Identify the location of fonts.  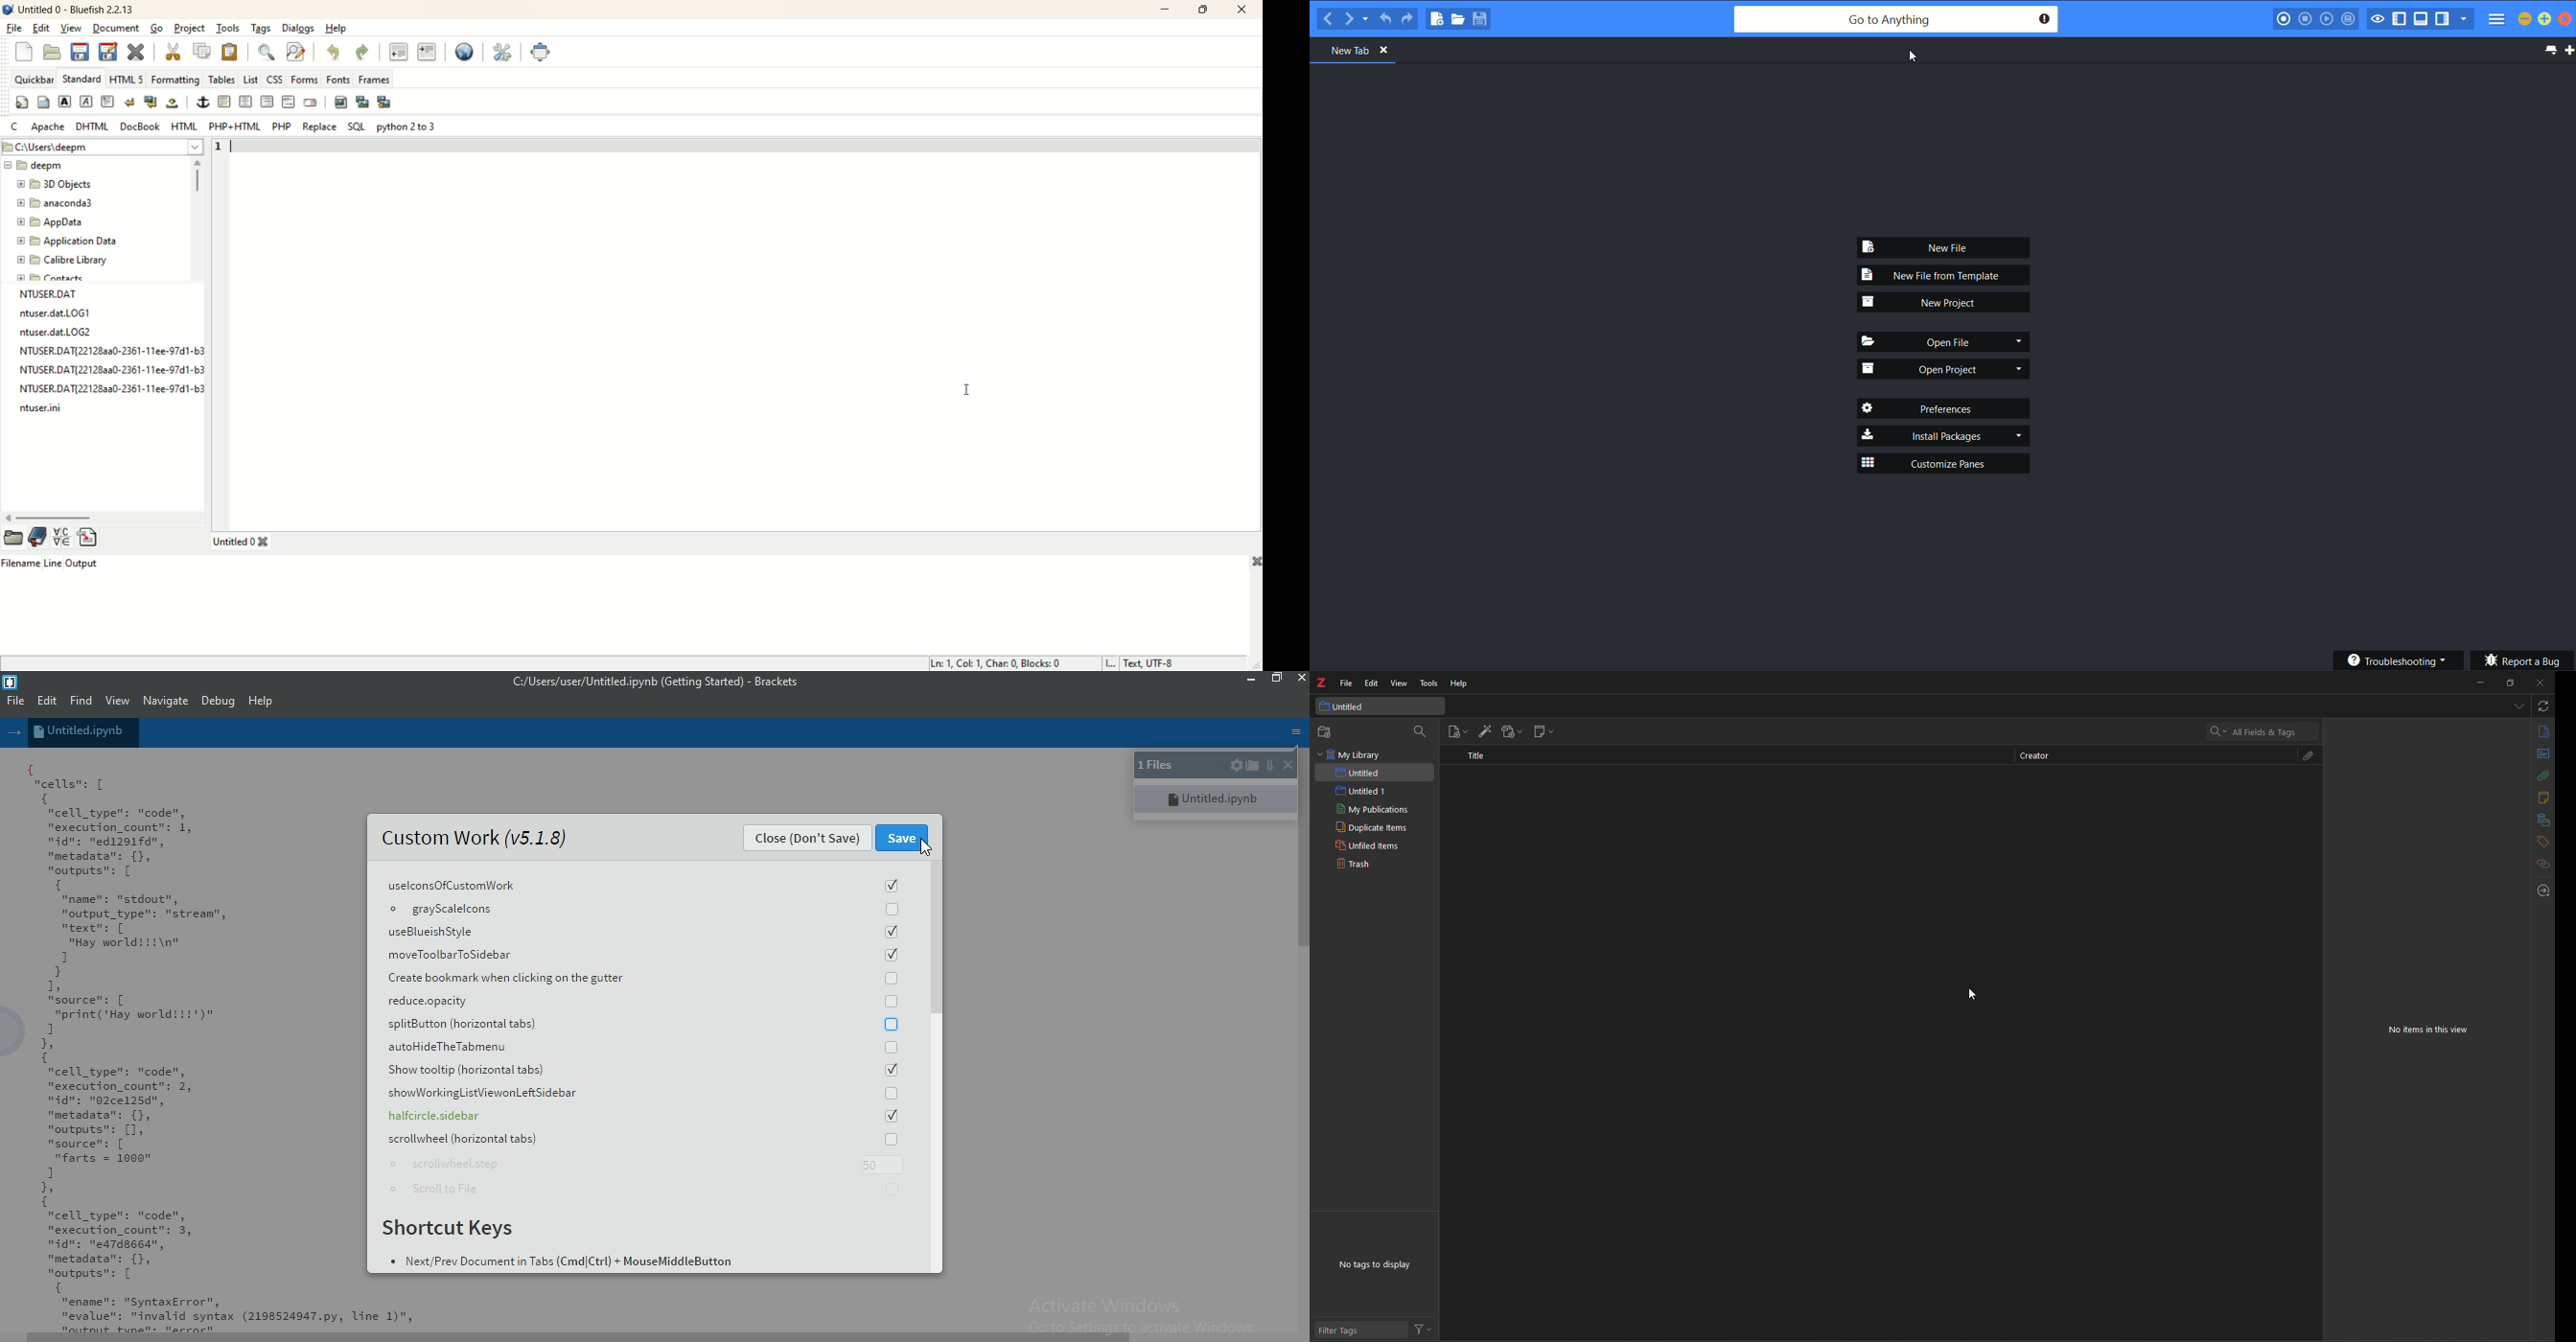
(338, 79).